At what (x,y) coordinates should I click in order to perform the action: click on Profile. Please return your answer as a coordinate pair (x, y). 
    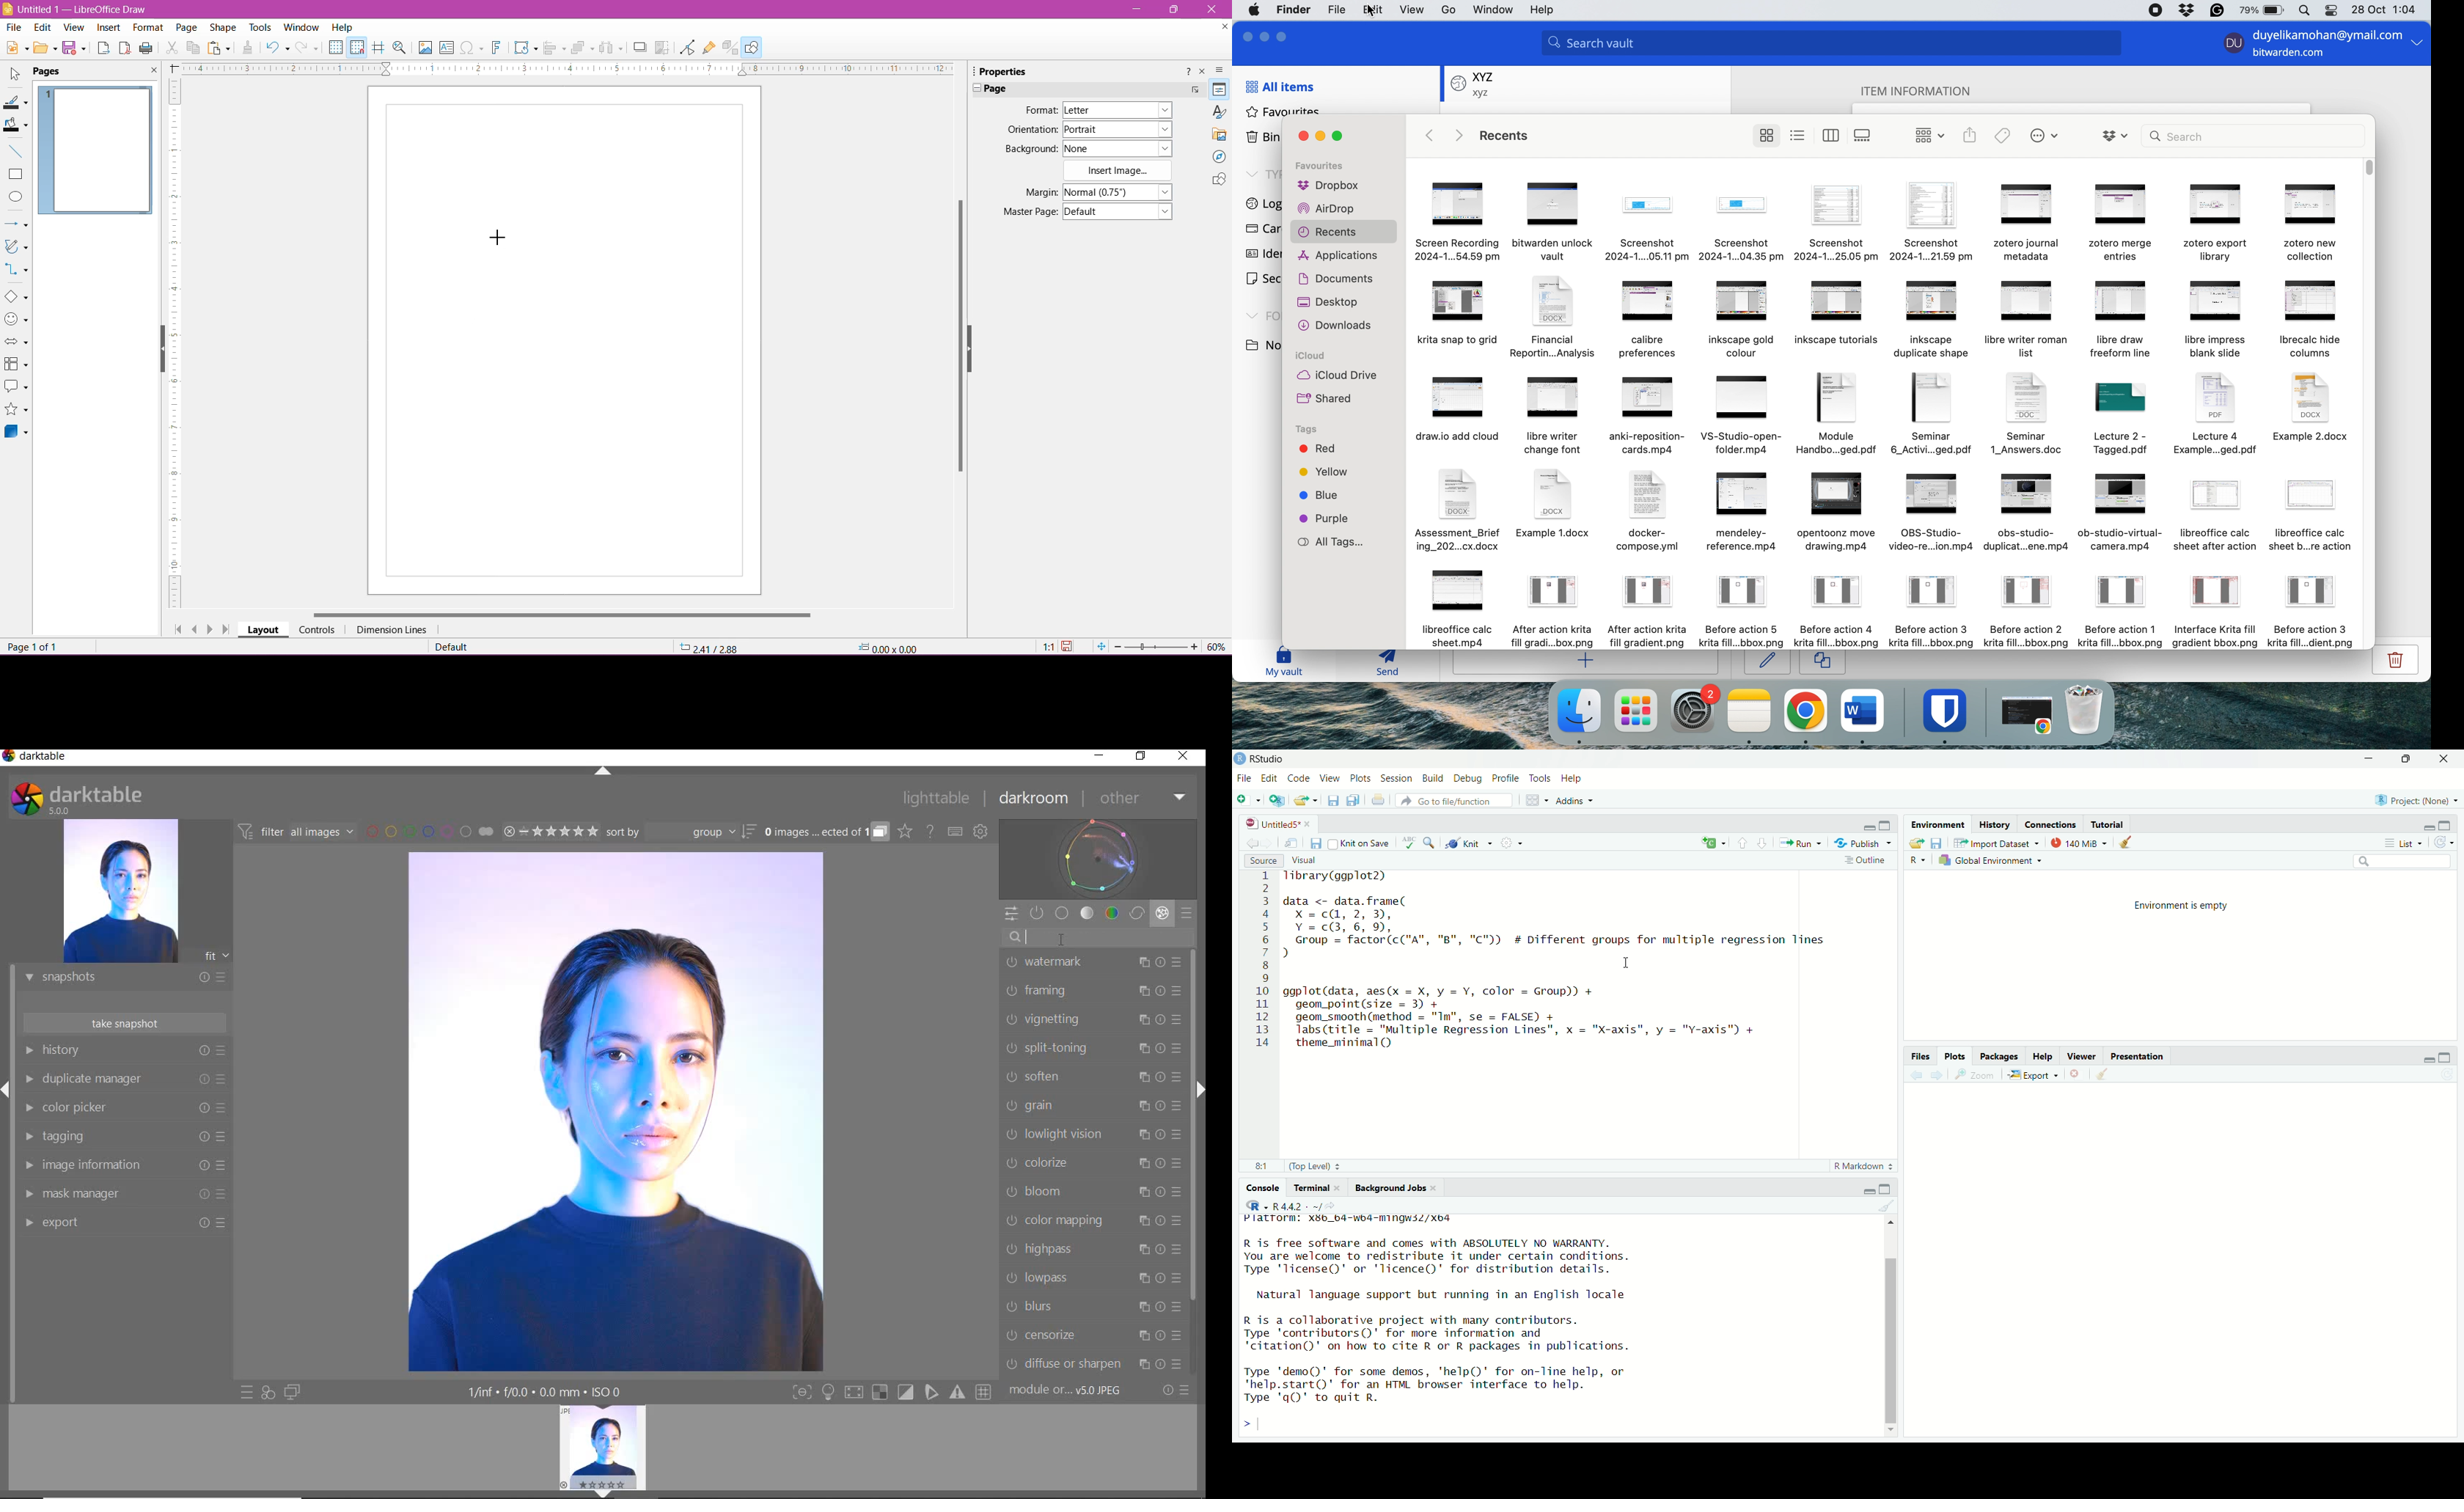
    Looking at the image, I should click on (1505, 779).